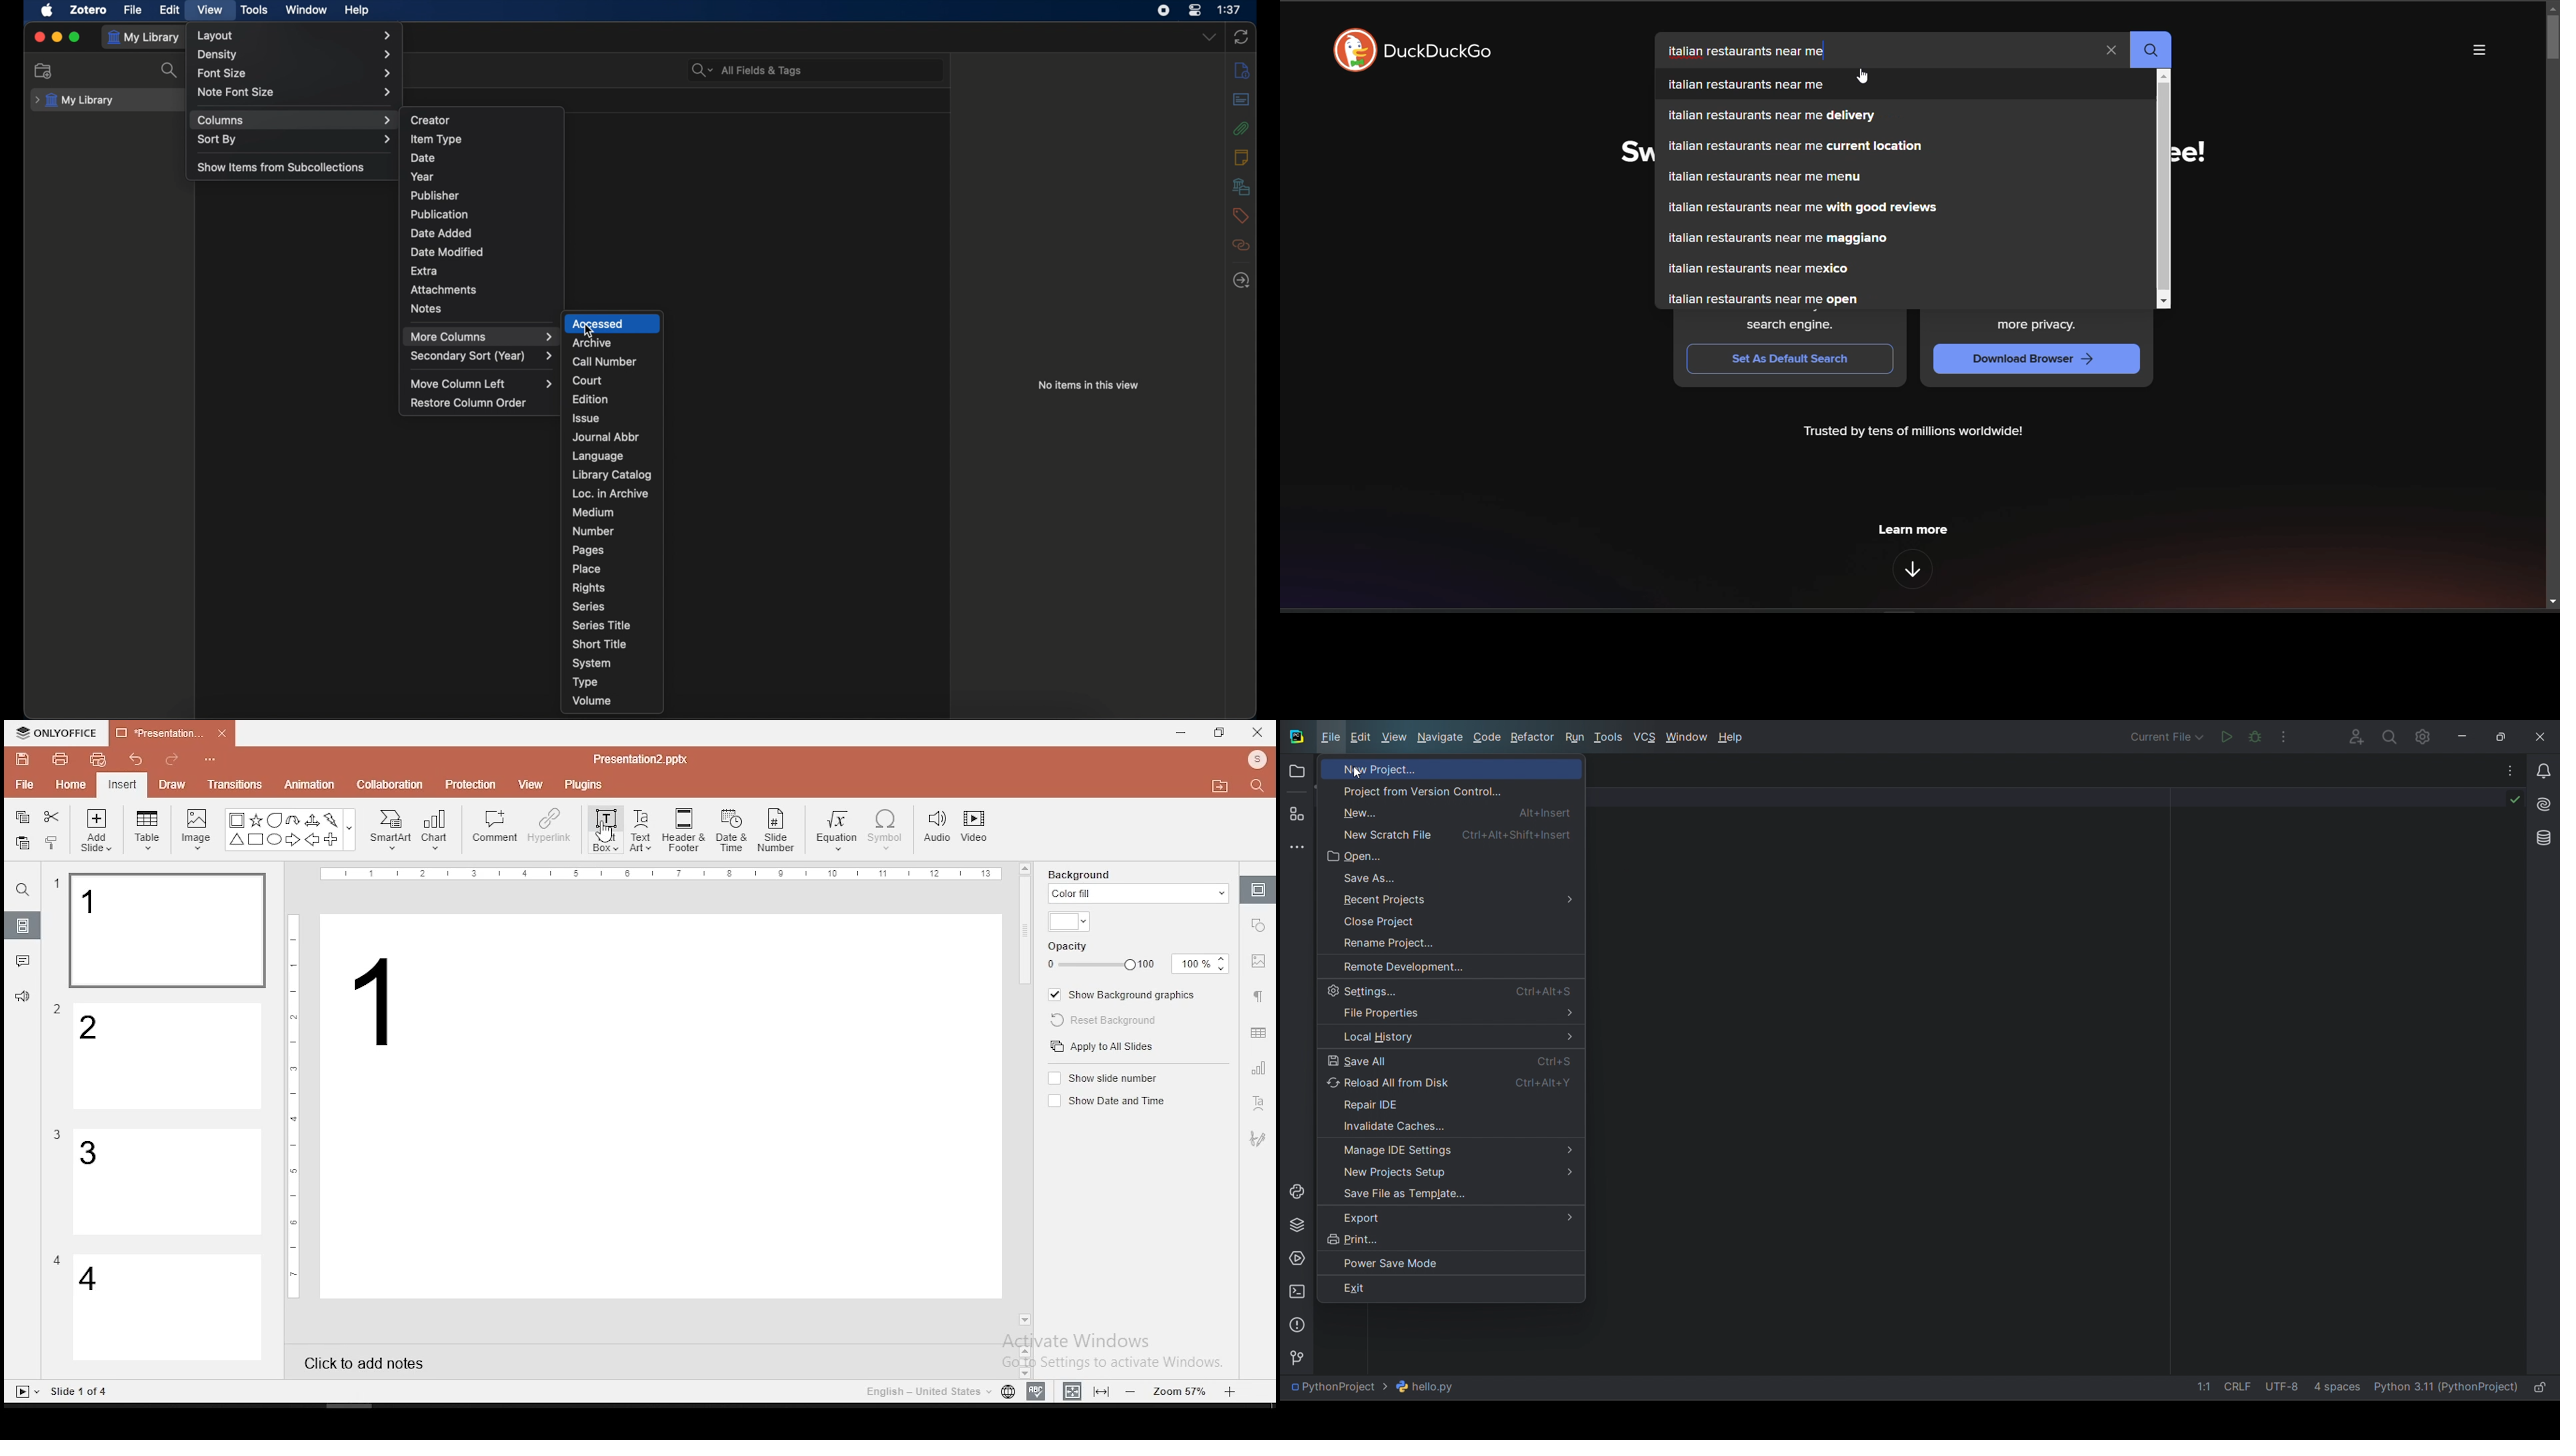  I want to click on view, so click(532, 783).